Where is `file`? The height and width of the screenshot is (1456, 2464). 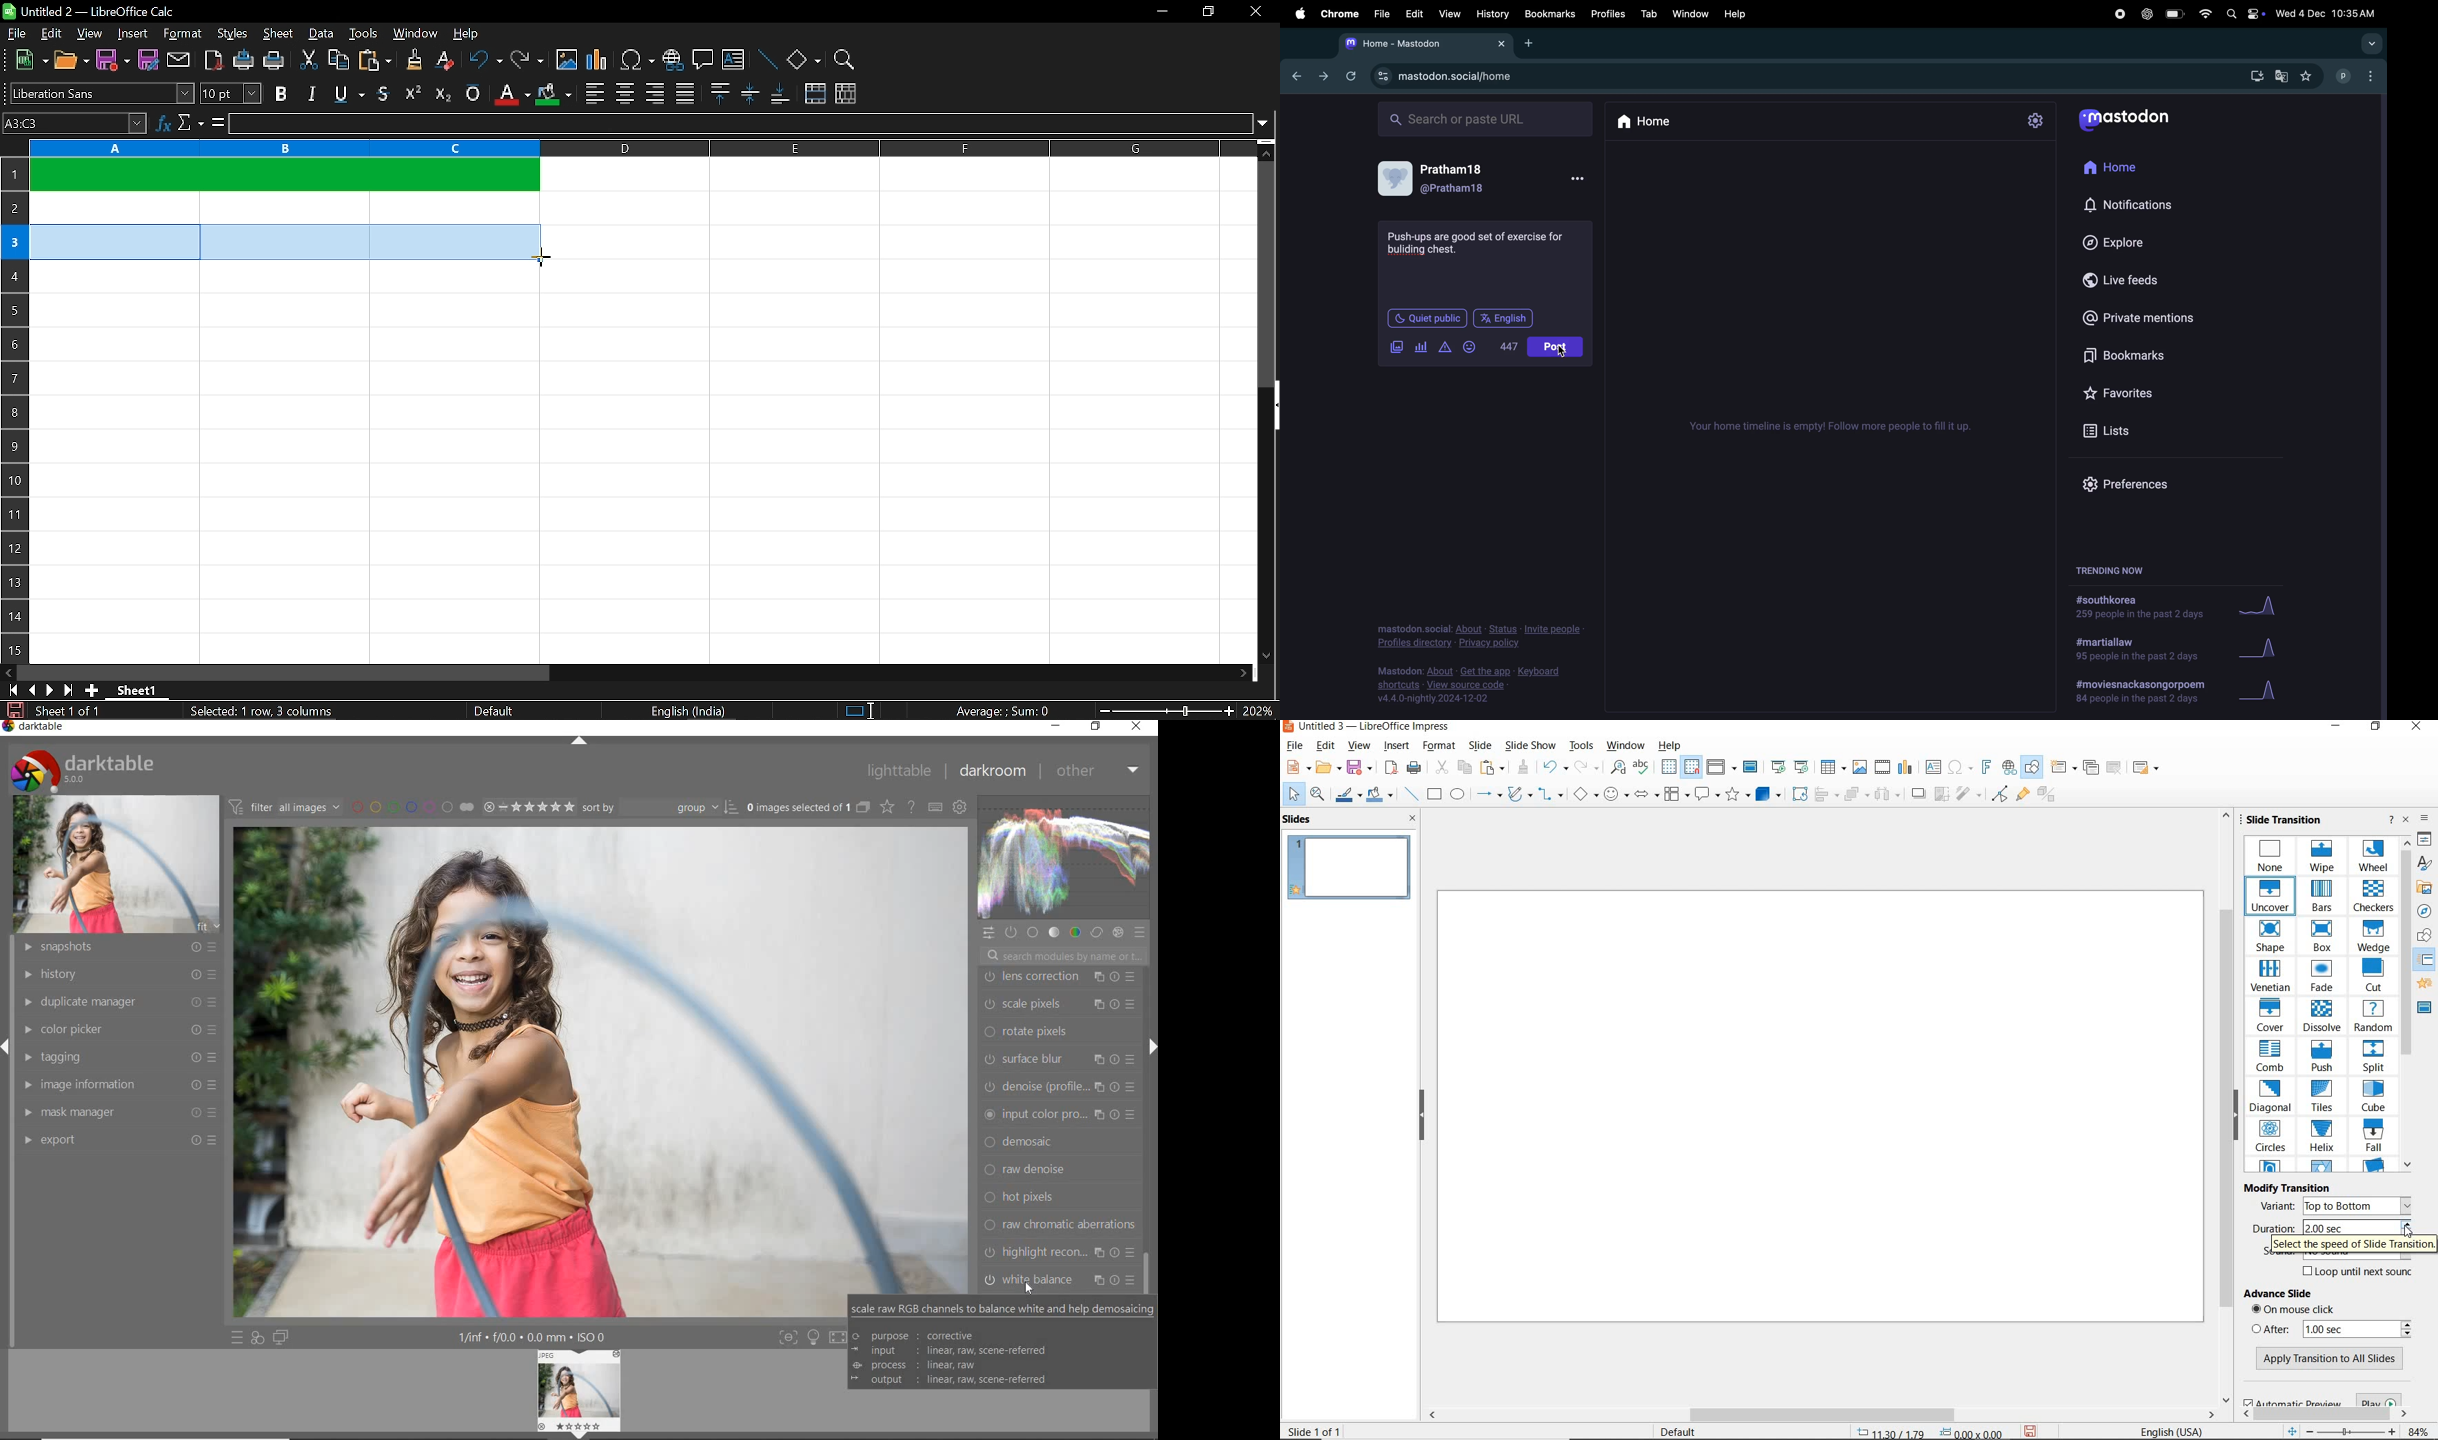
file is located at coordinates (17, 33).